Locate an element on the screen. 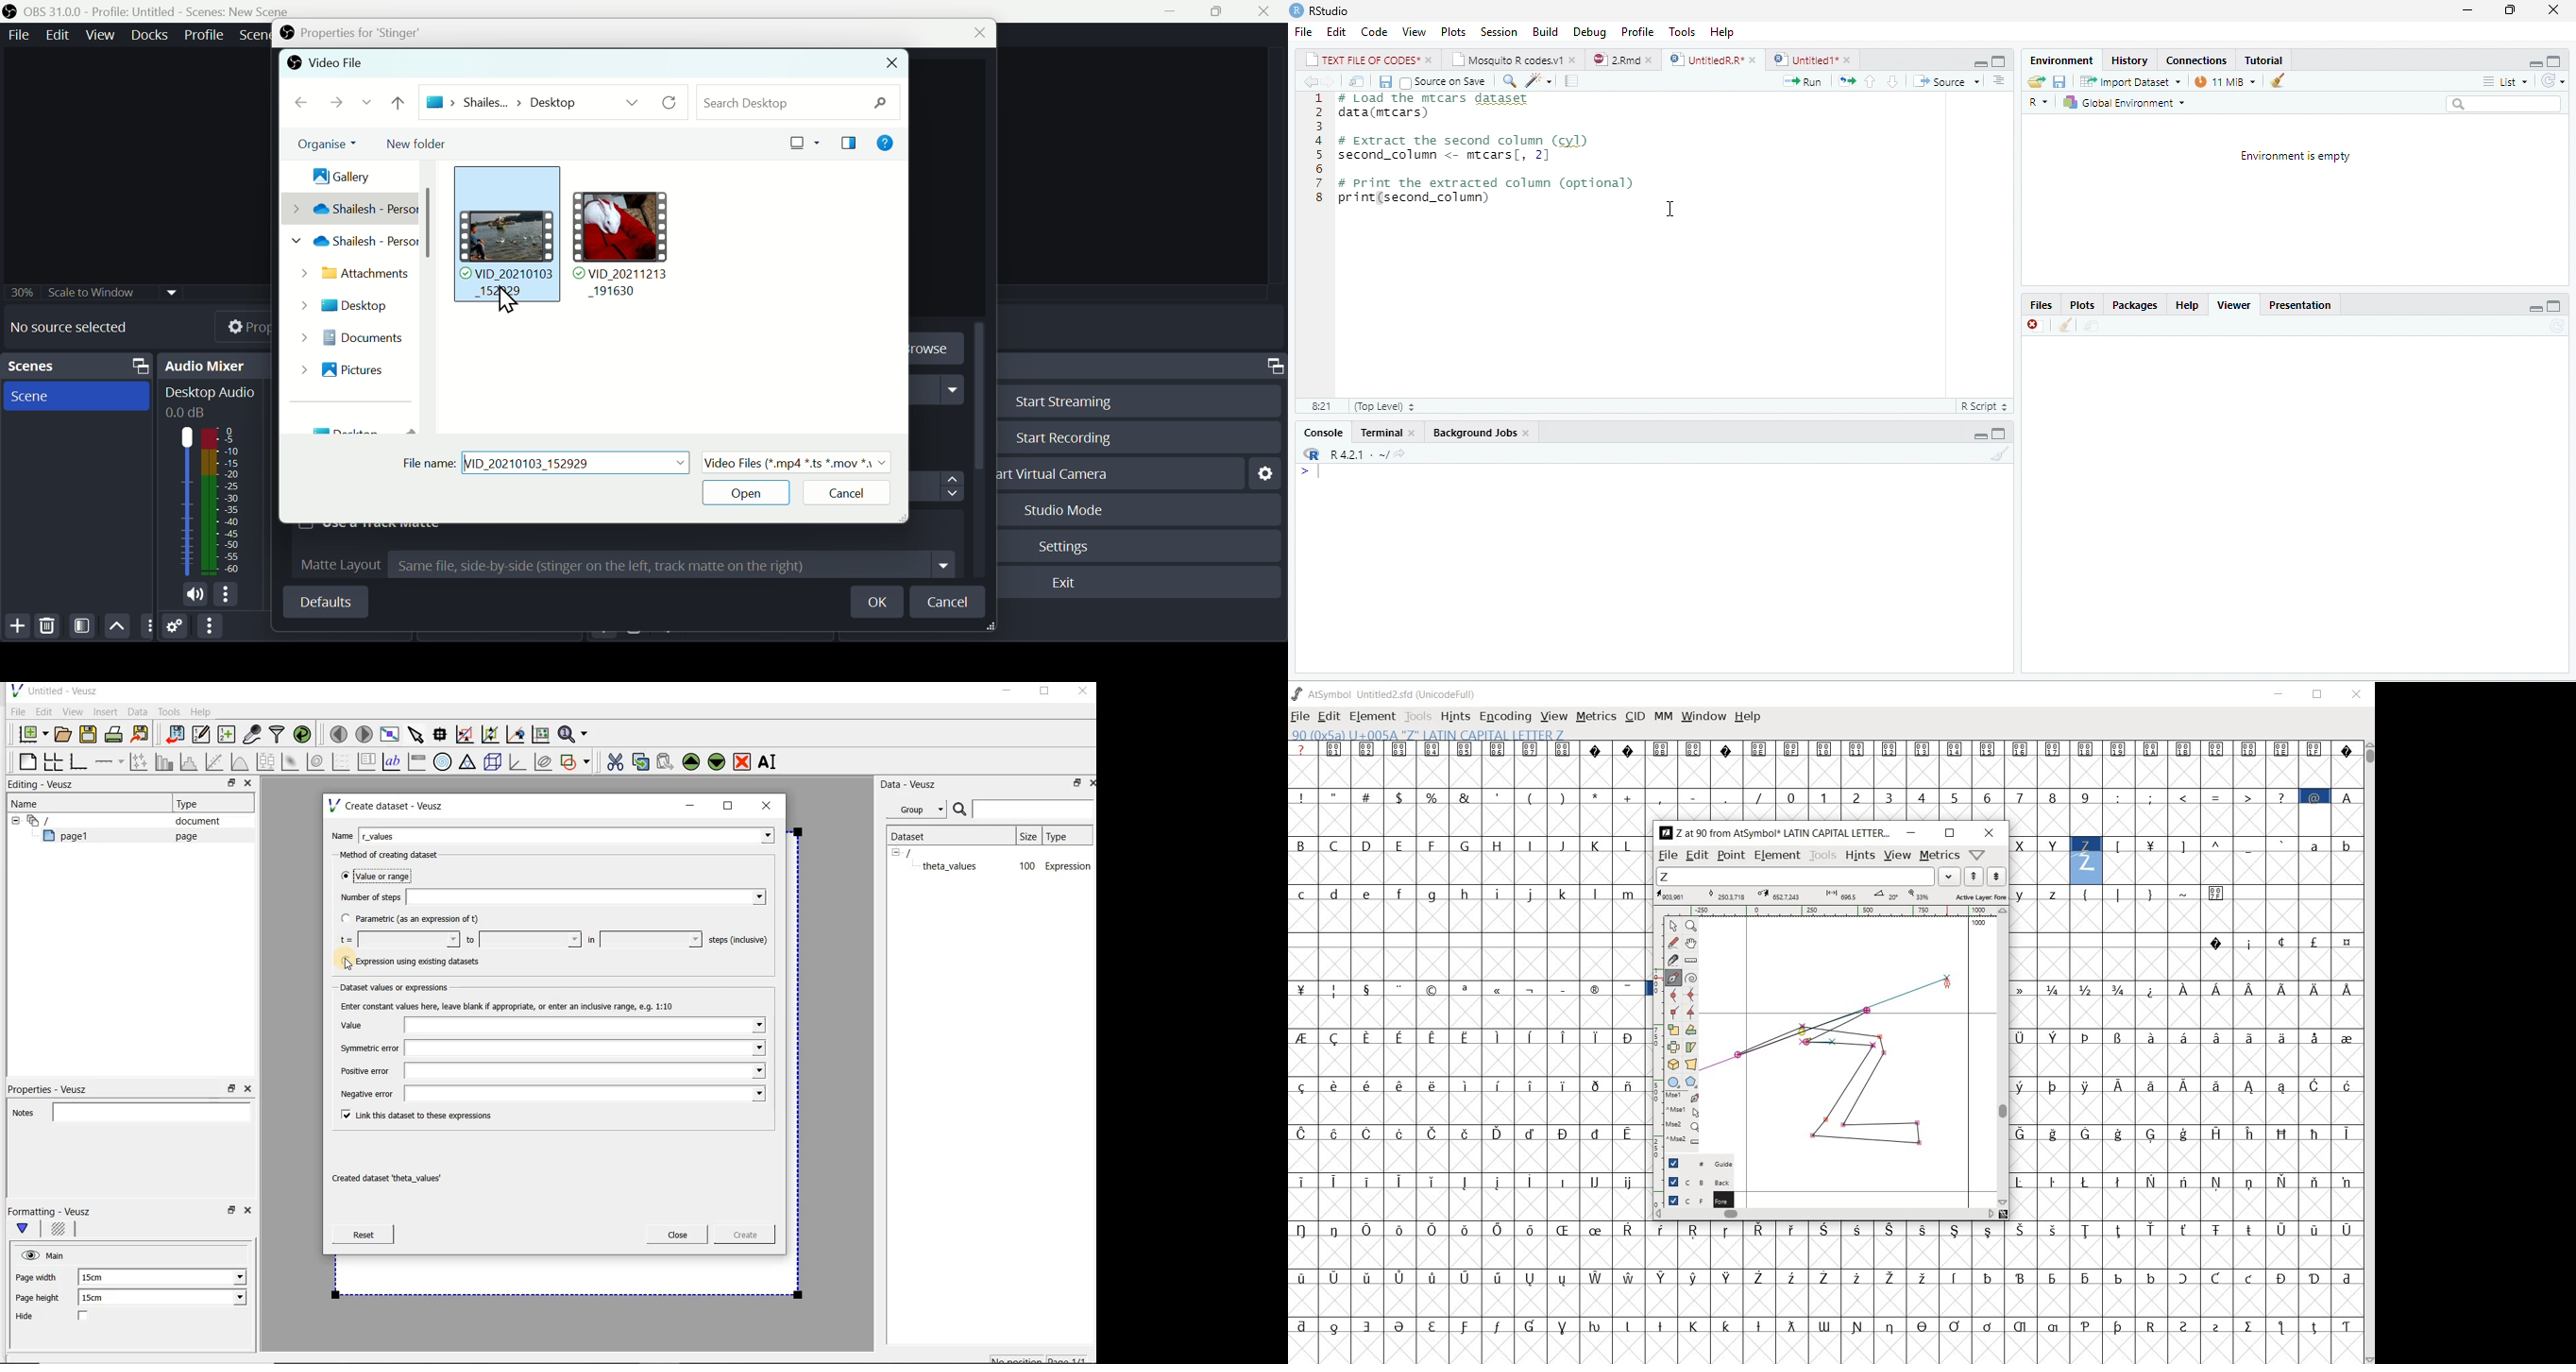 The image size is (2576, 1372). close is located at coordinates (1651, 59).